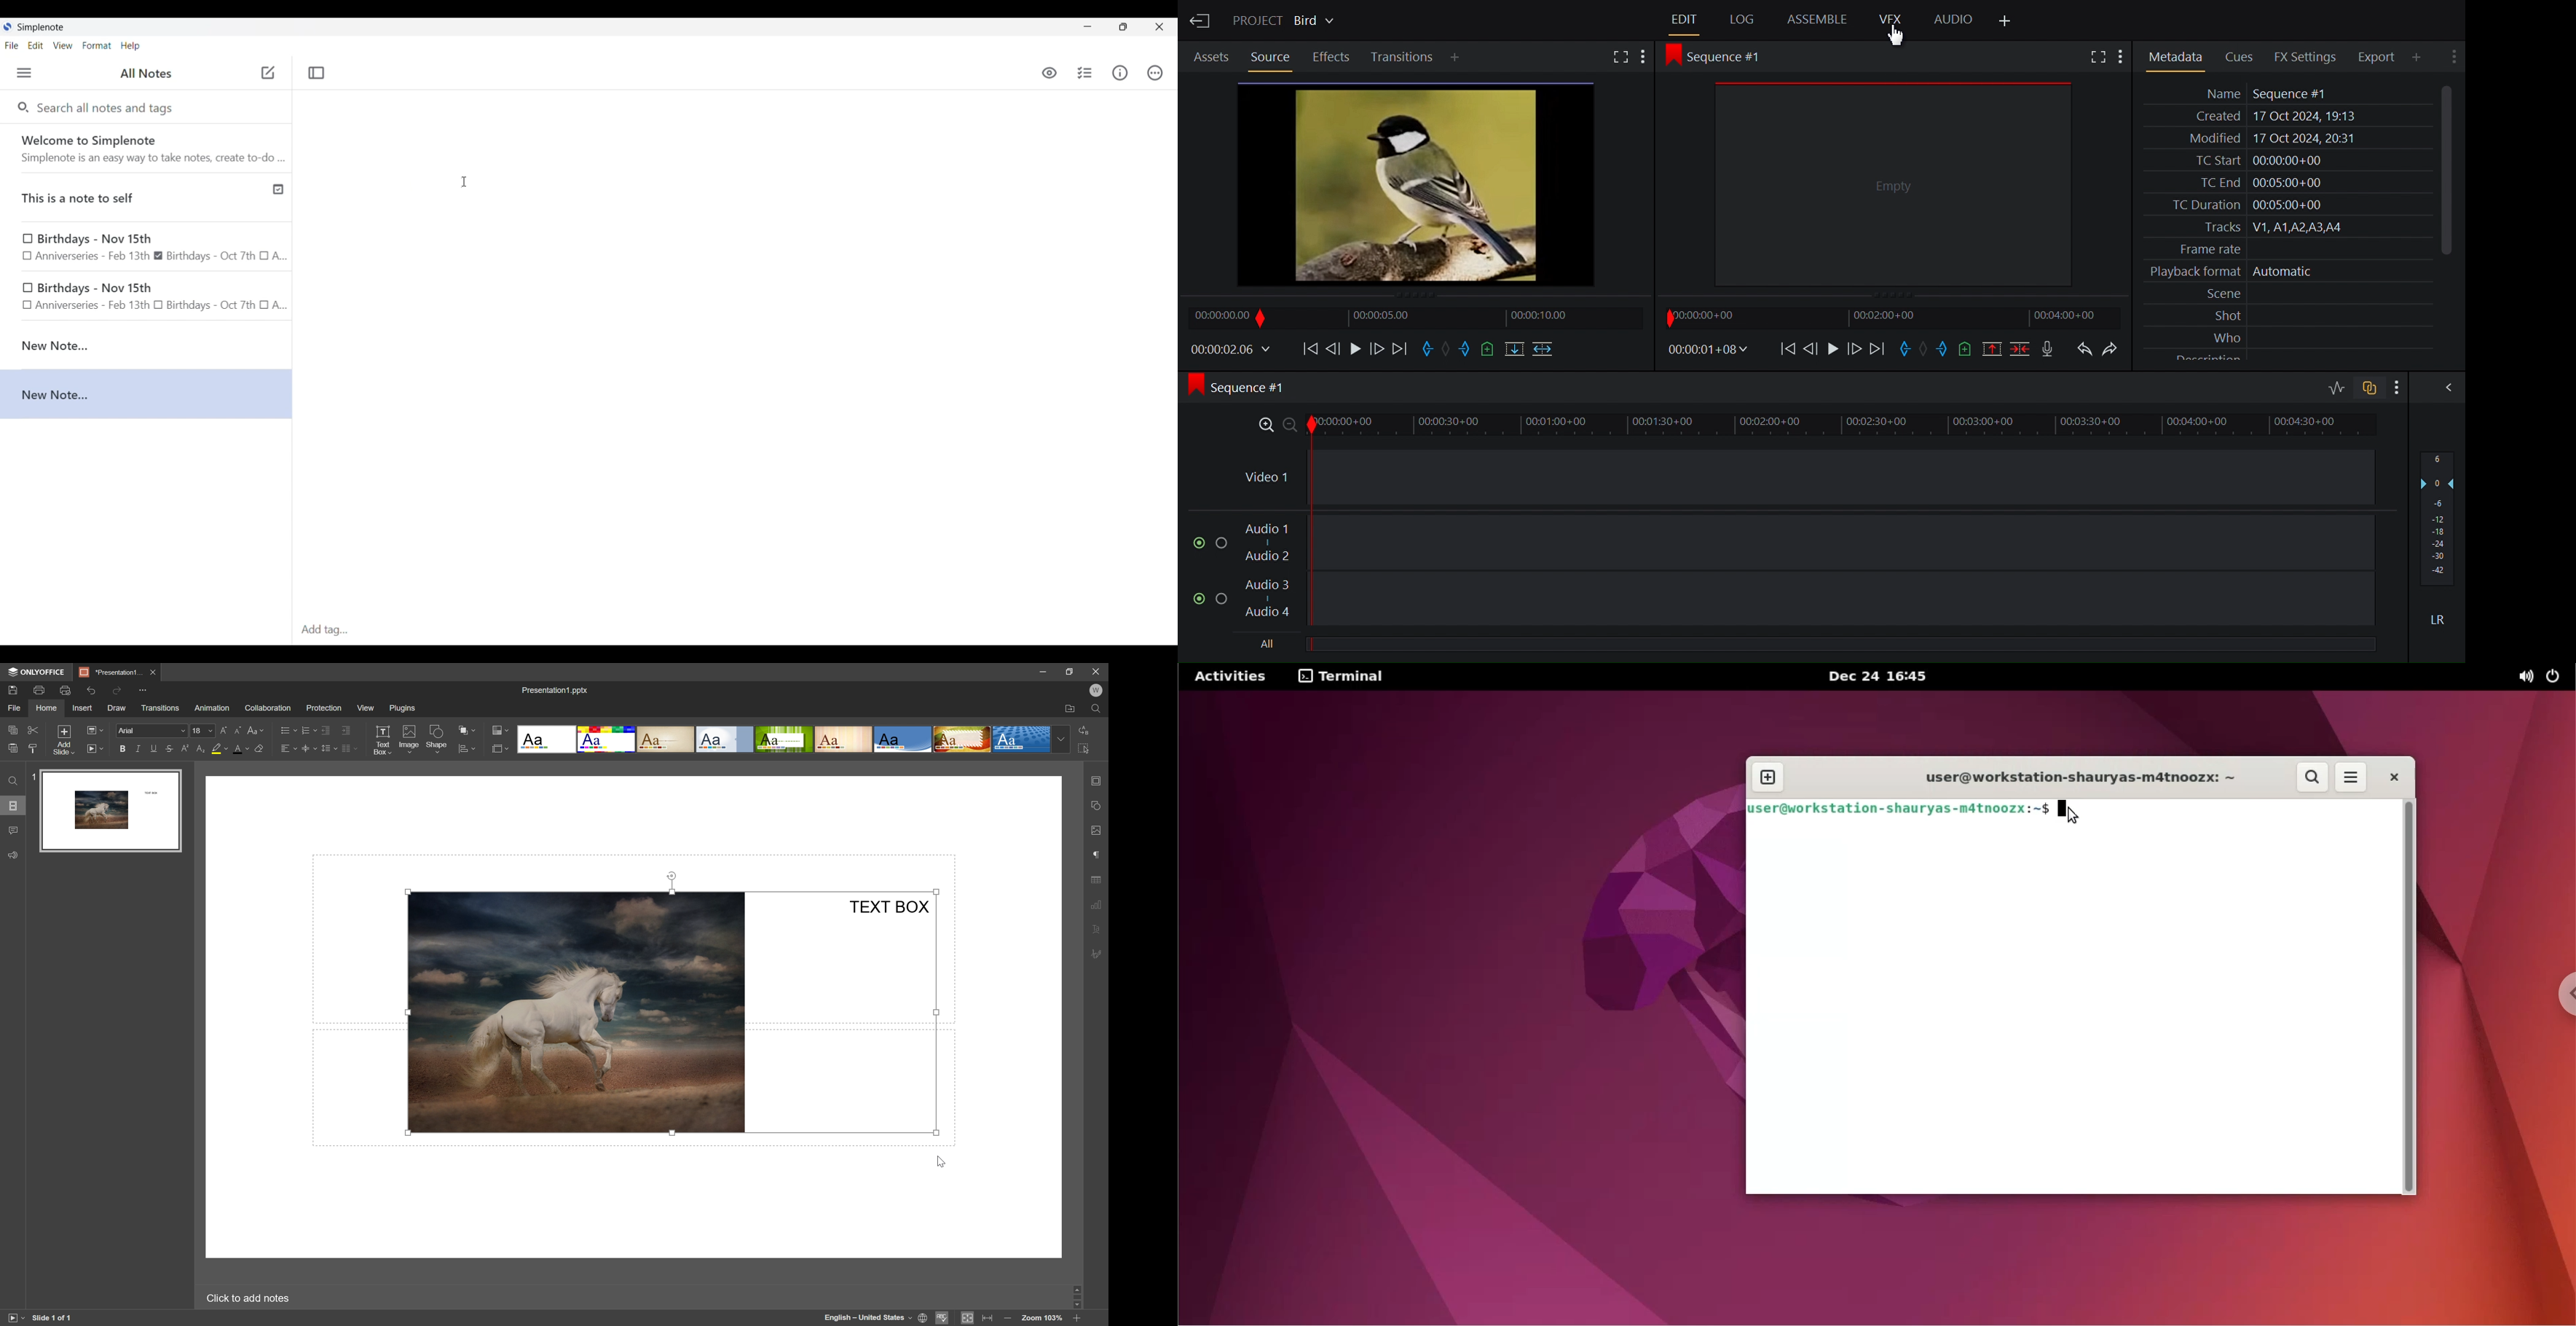 The height and width of the screenshot is (1344, 2576). I want to click on cursor, so click(941, 1162).